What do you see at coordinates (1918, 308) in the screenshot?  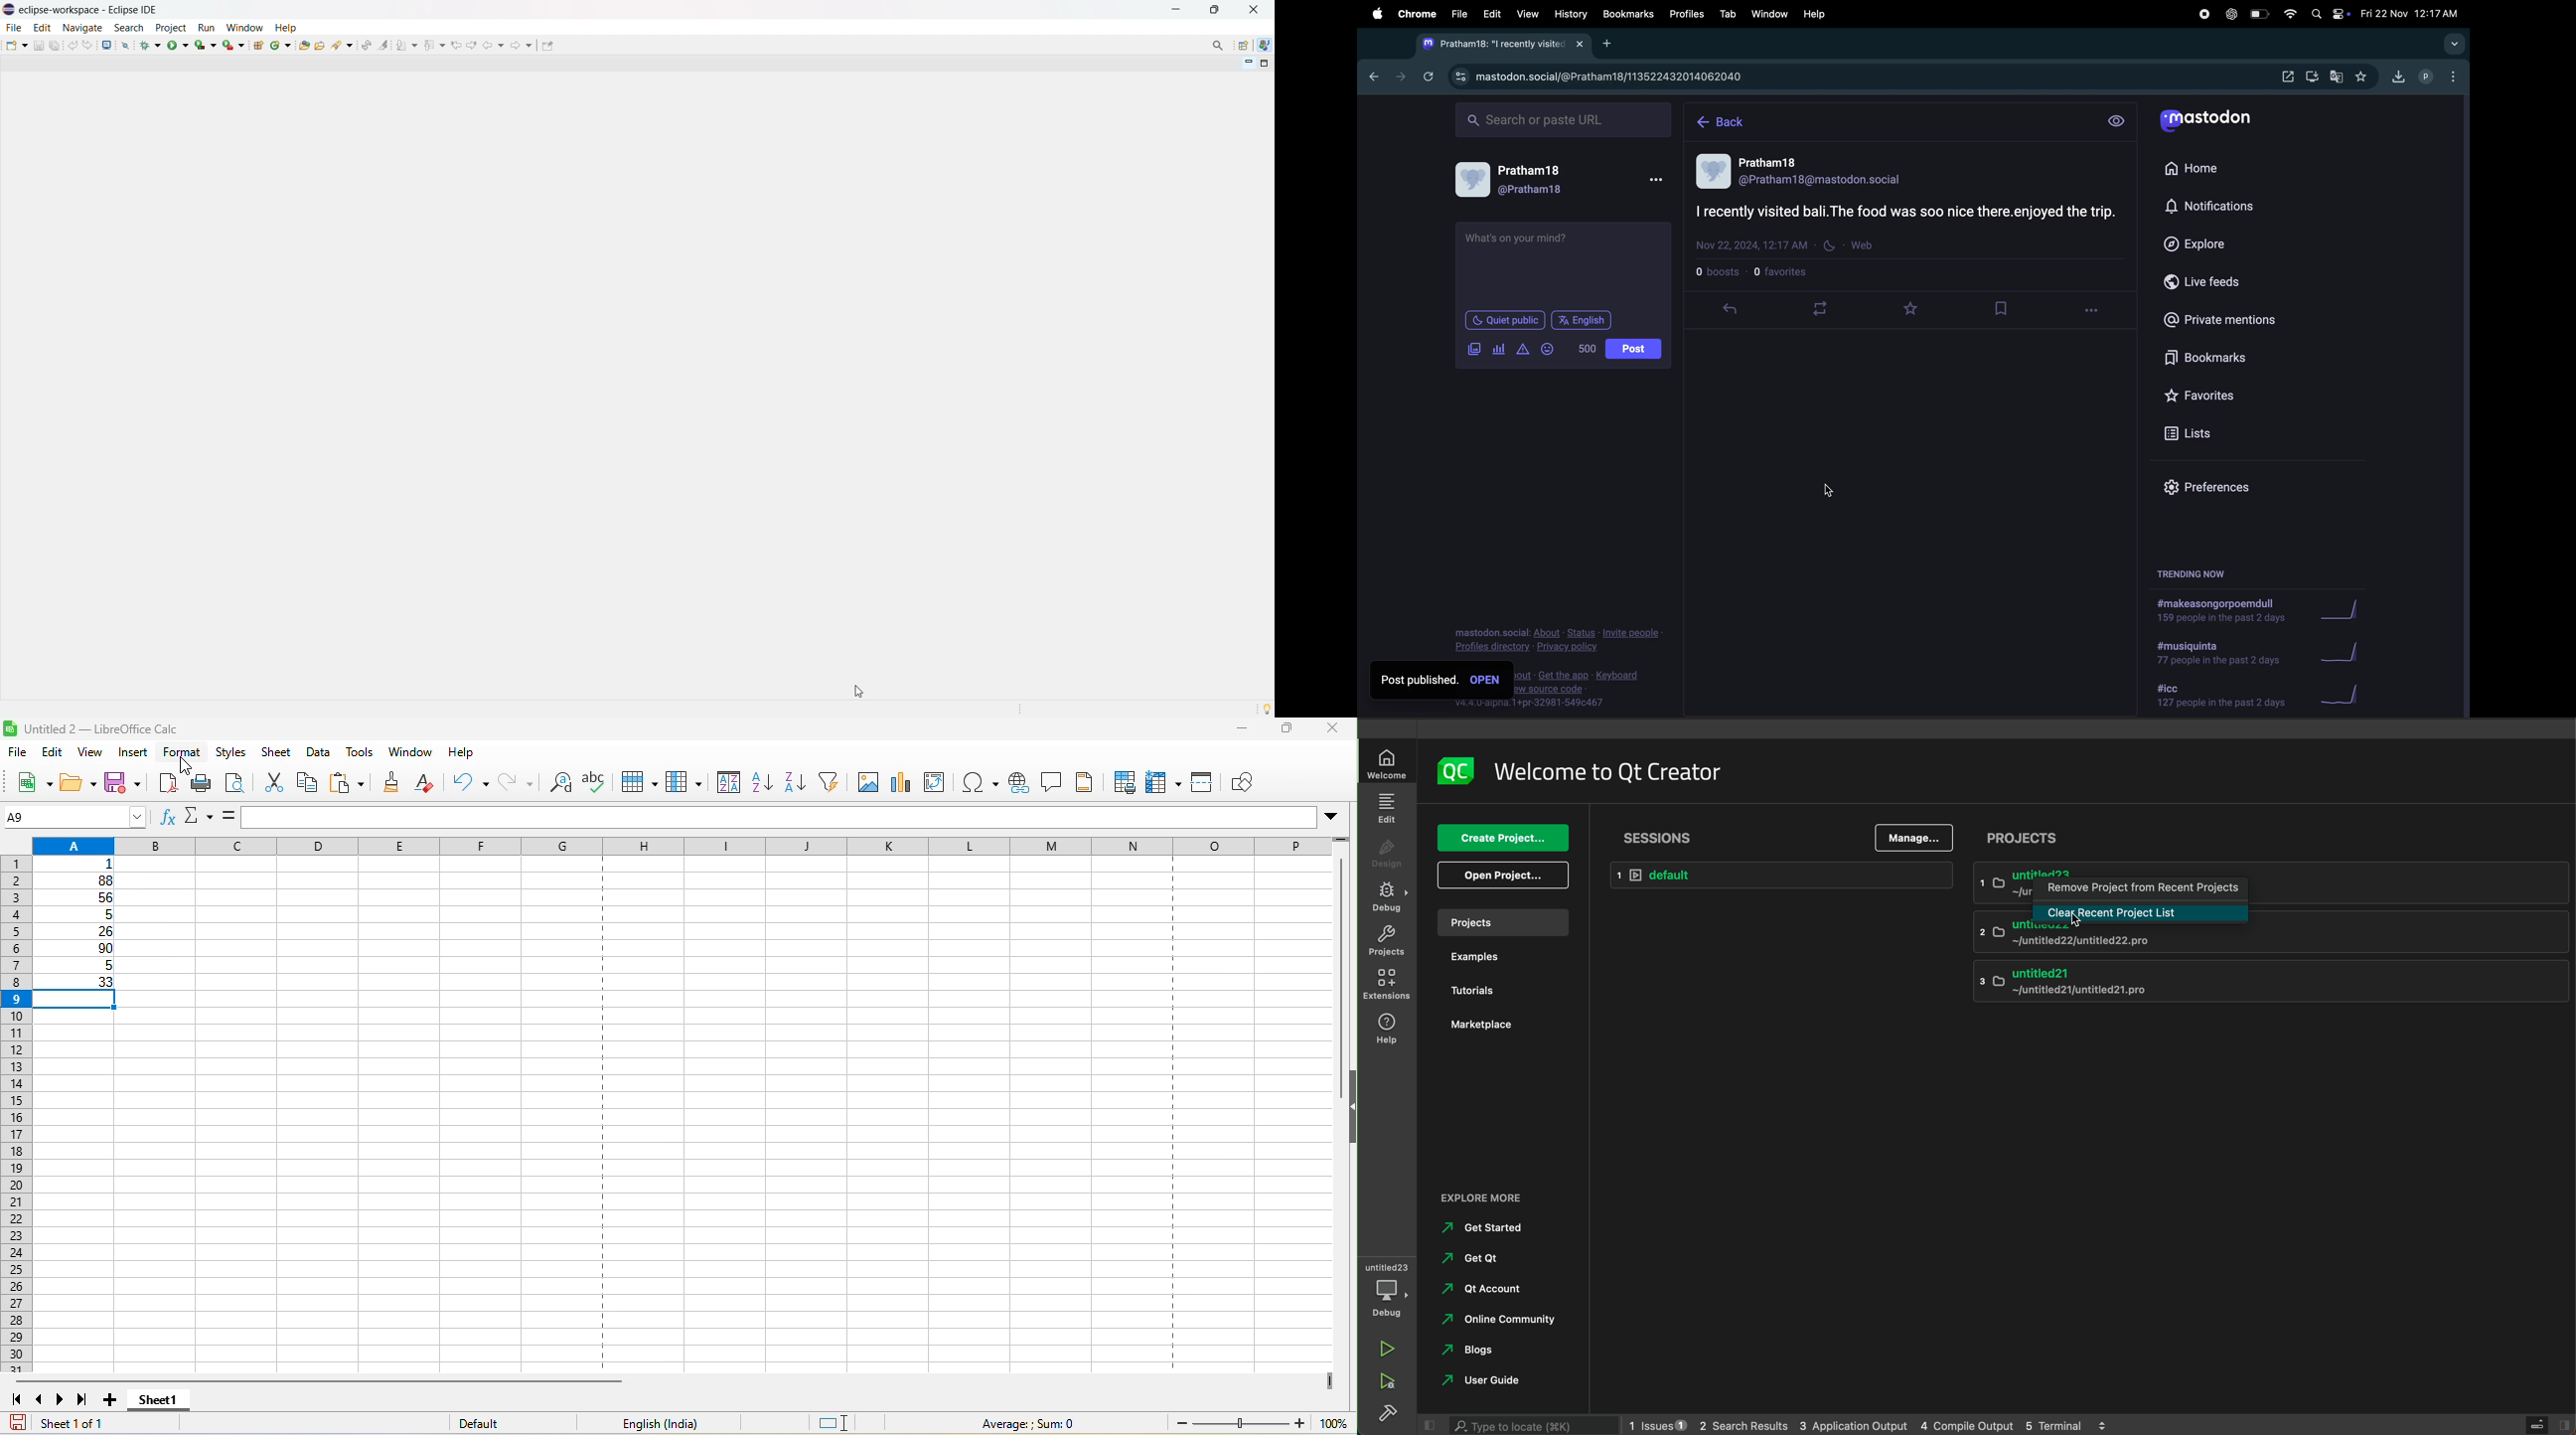 I see `favourites` at bounding box center [1918, 308].